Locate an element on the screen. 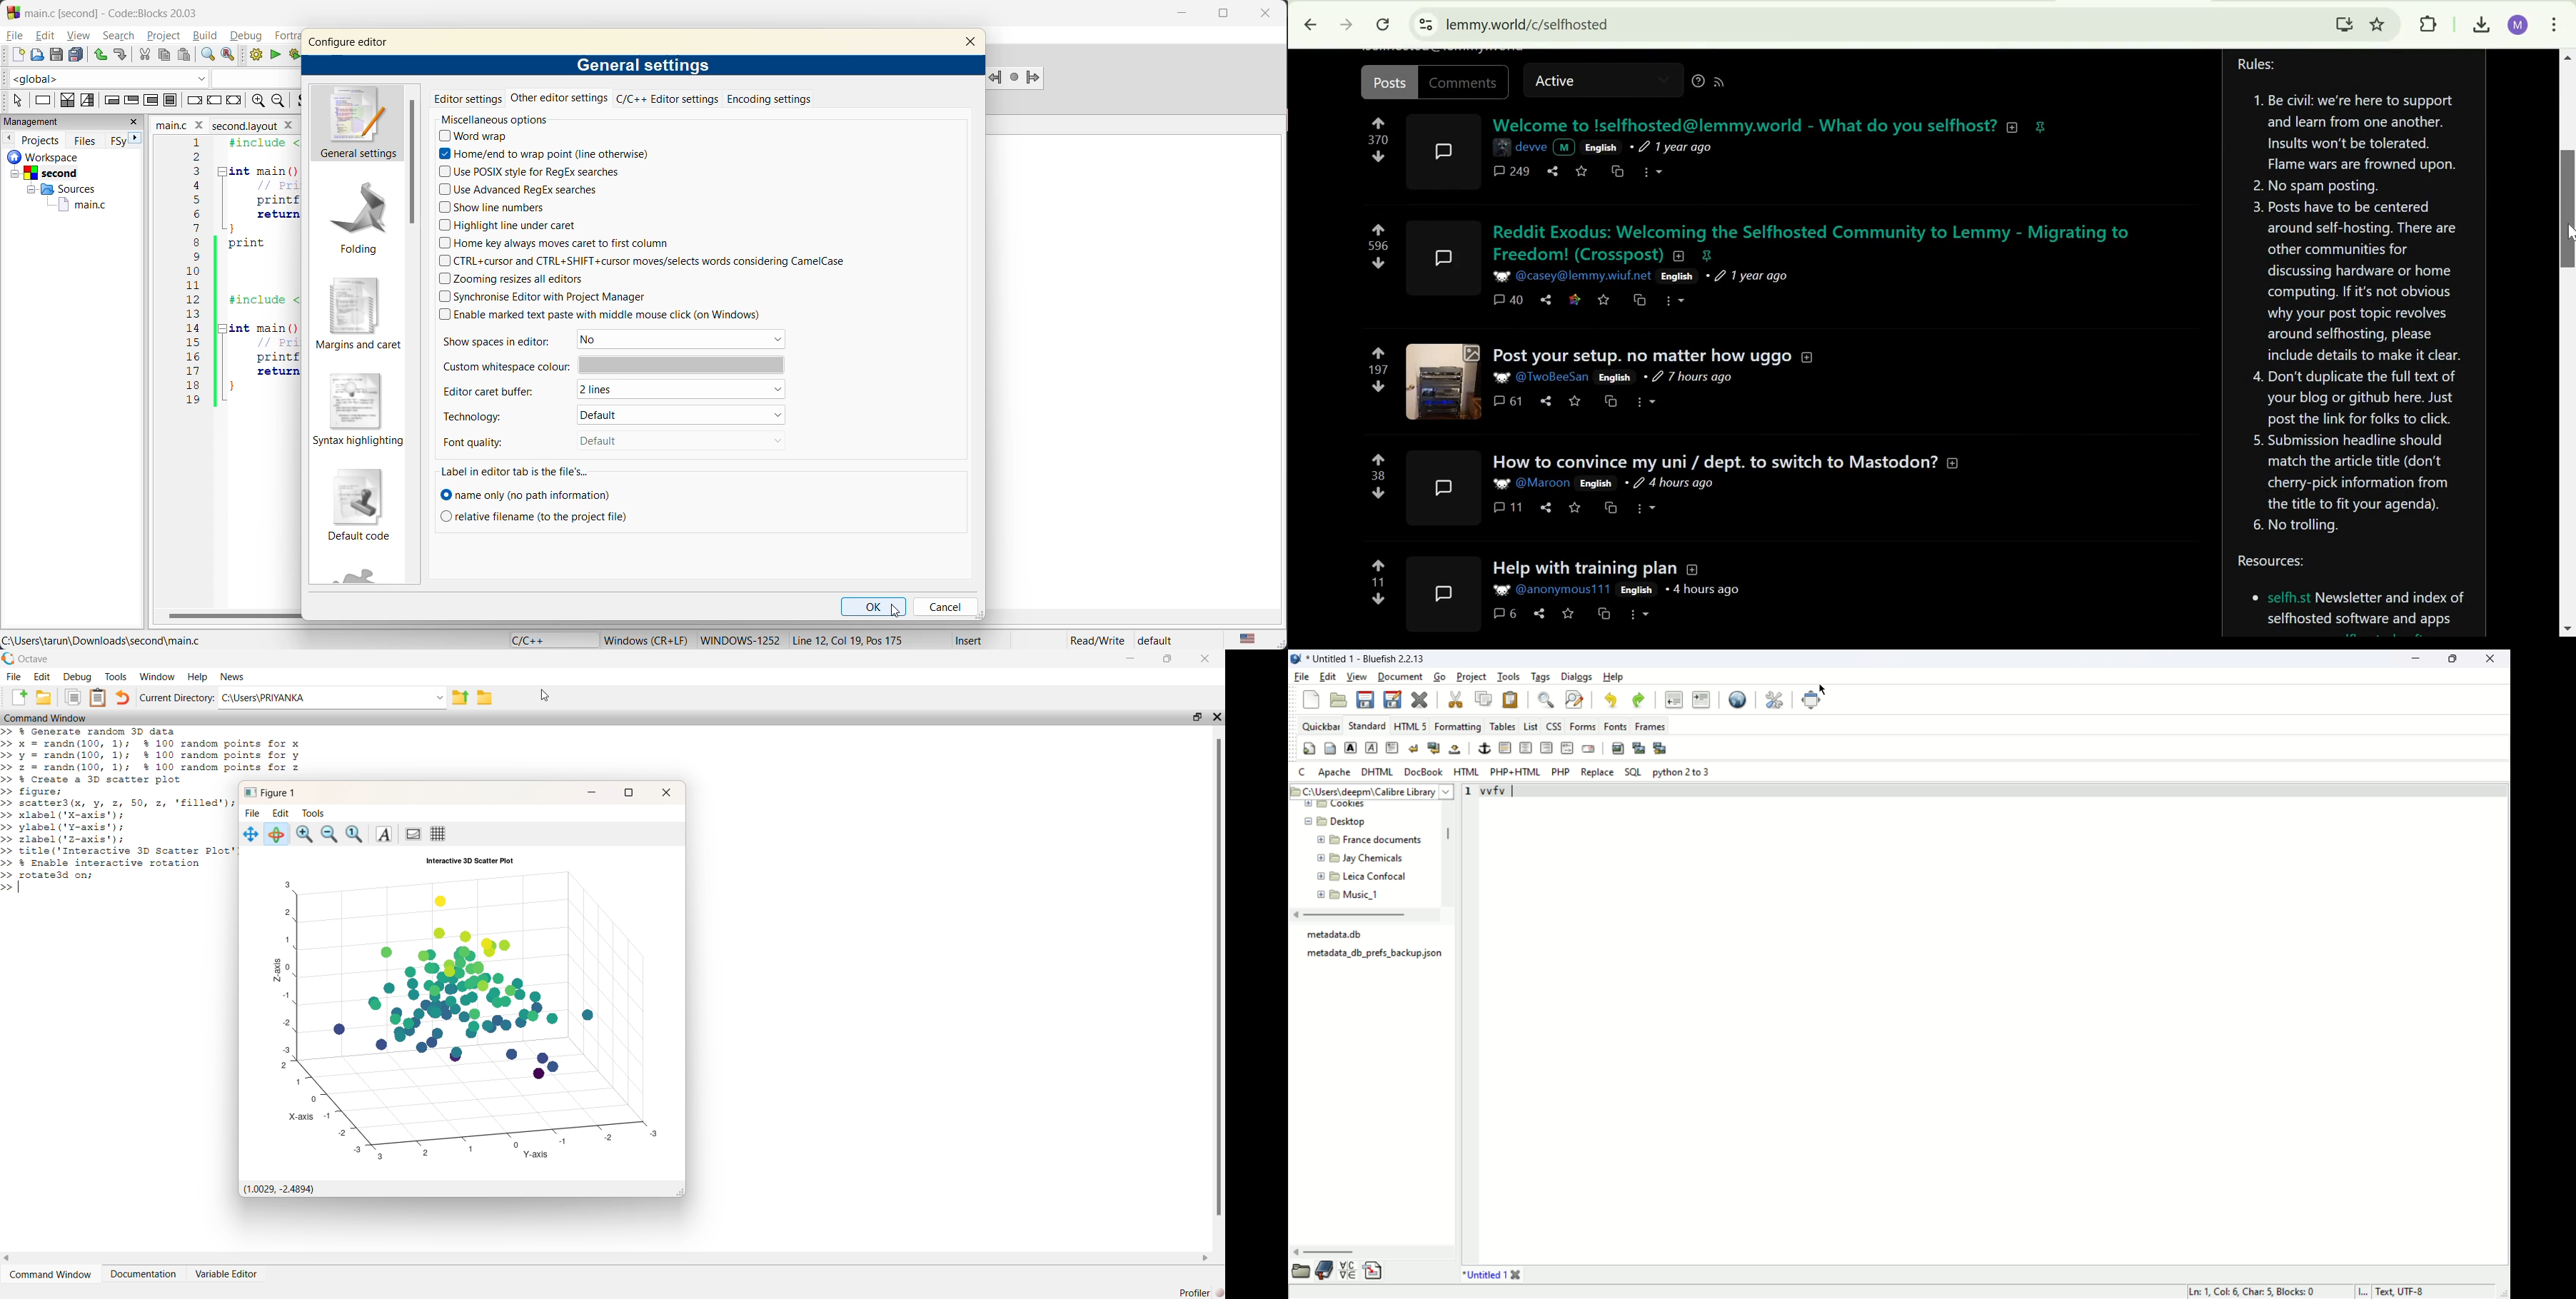 This screenshot has width=2576, height=1316. paste is located at coordinates (184, 55).